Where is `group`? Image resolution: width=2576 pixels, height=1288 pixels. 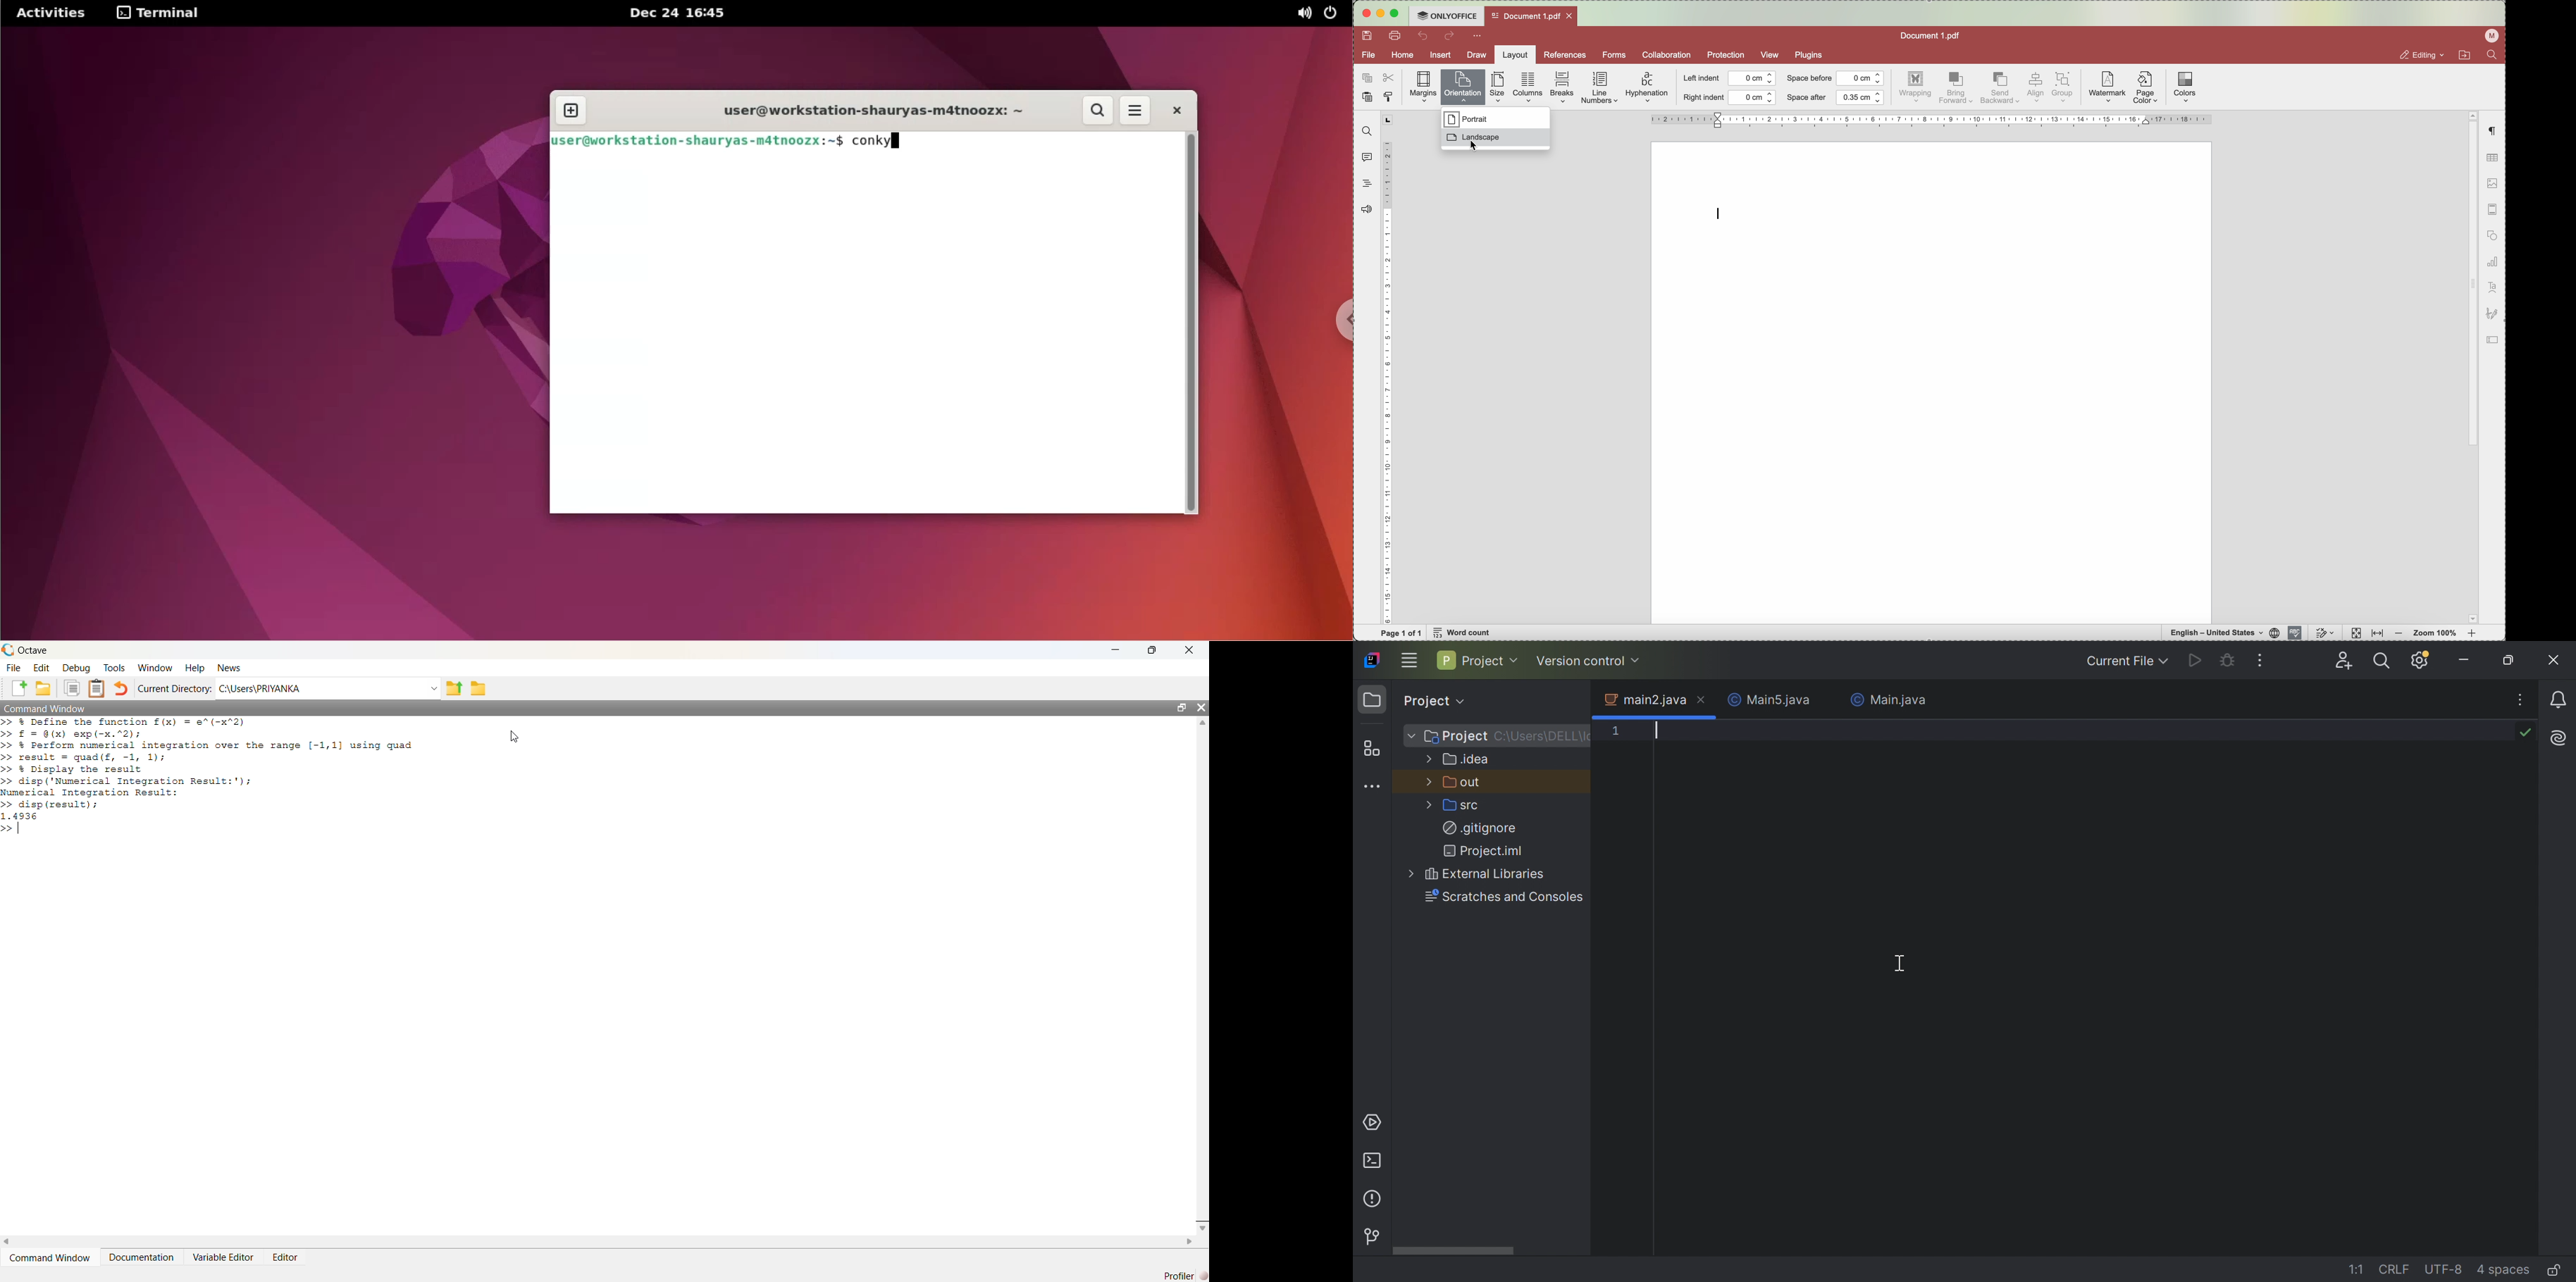 group is located at coordinates (2065, 88).